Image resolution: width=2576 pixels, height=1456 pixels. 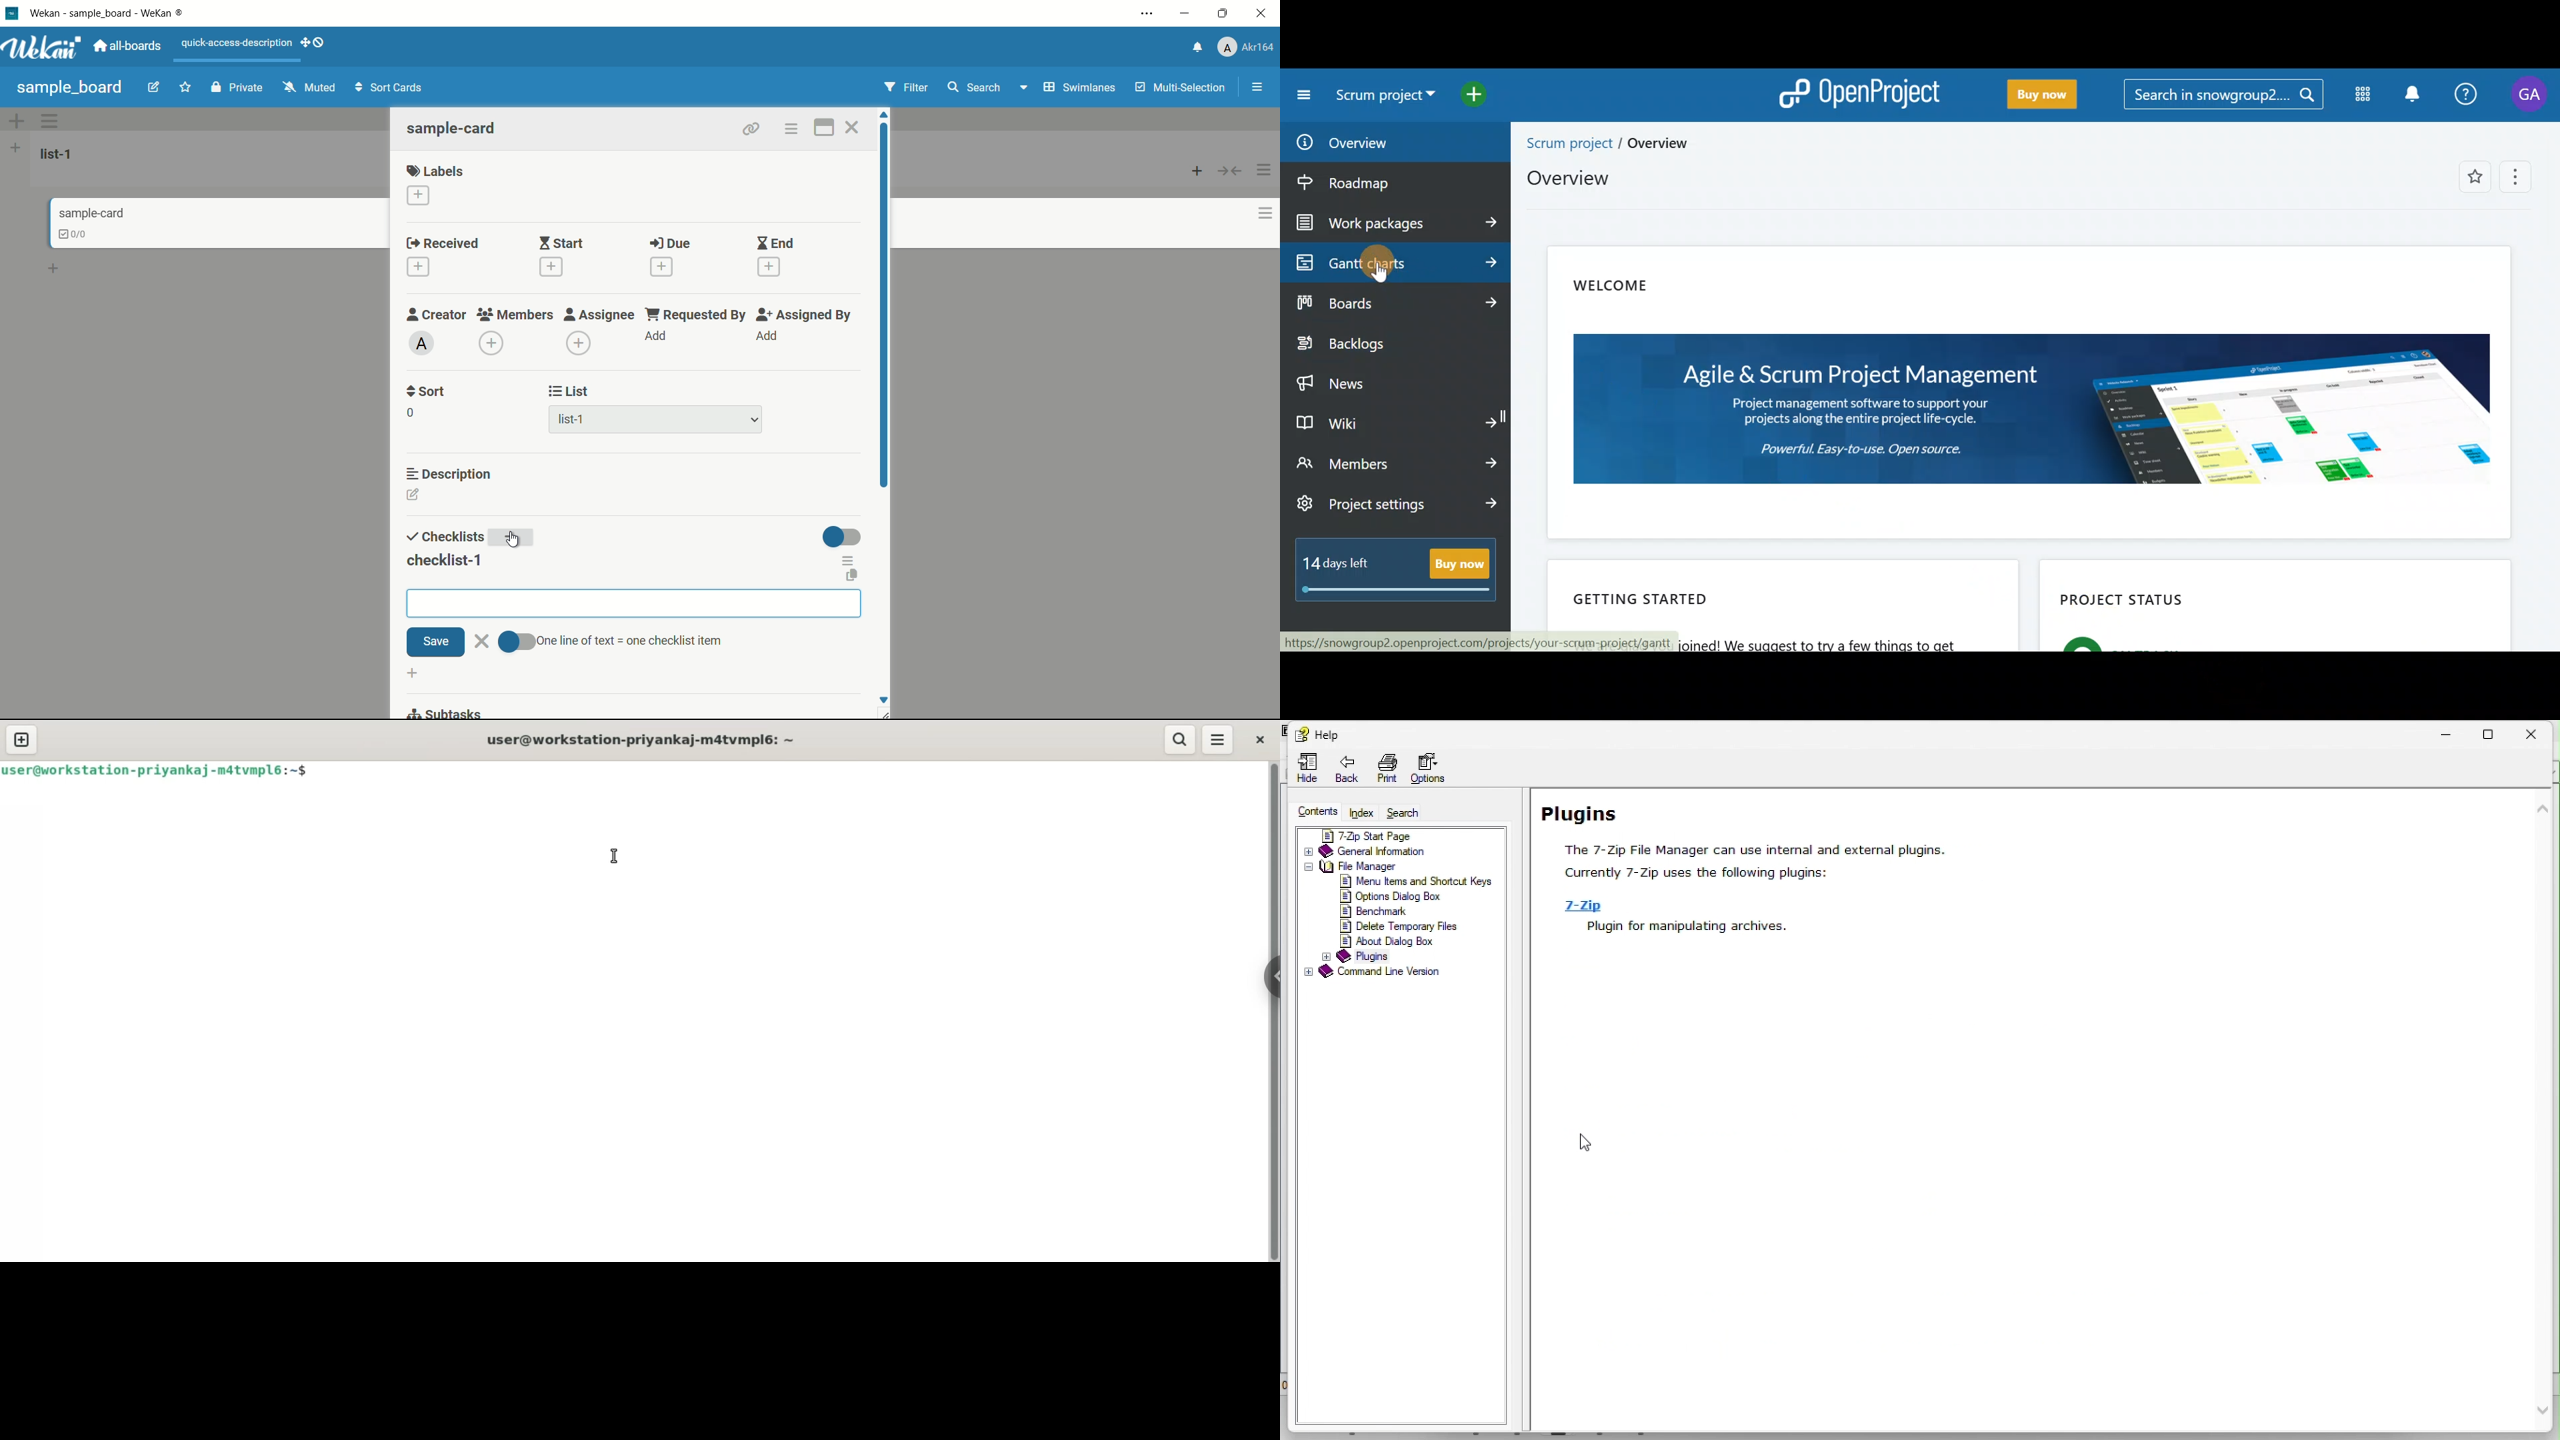 What do you see at coordinates (1586, 812) in the screenshot?
I see `Plugins` at bounding box center [1586, 812].